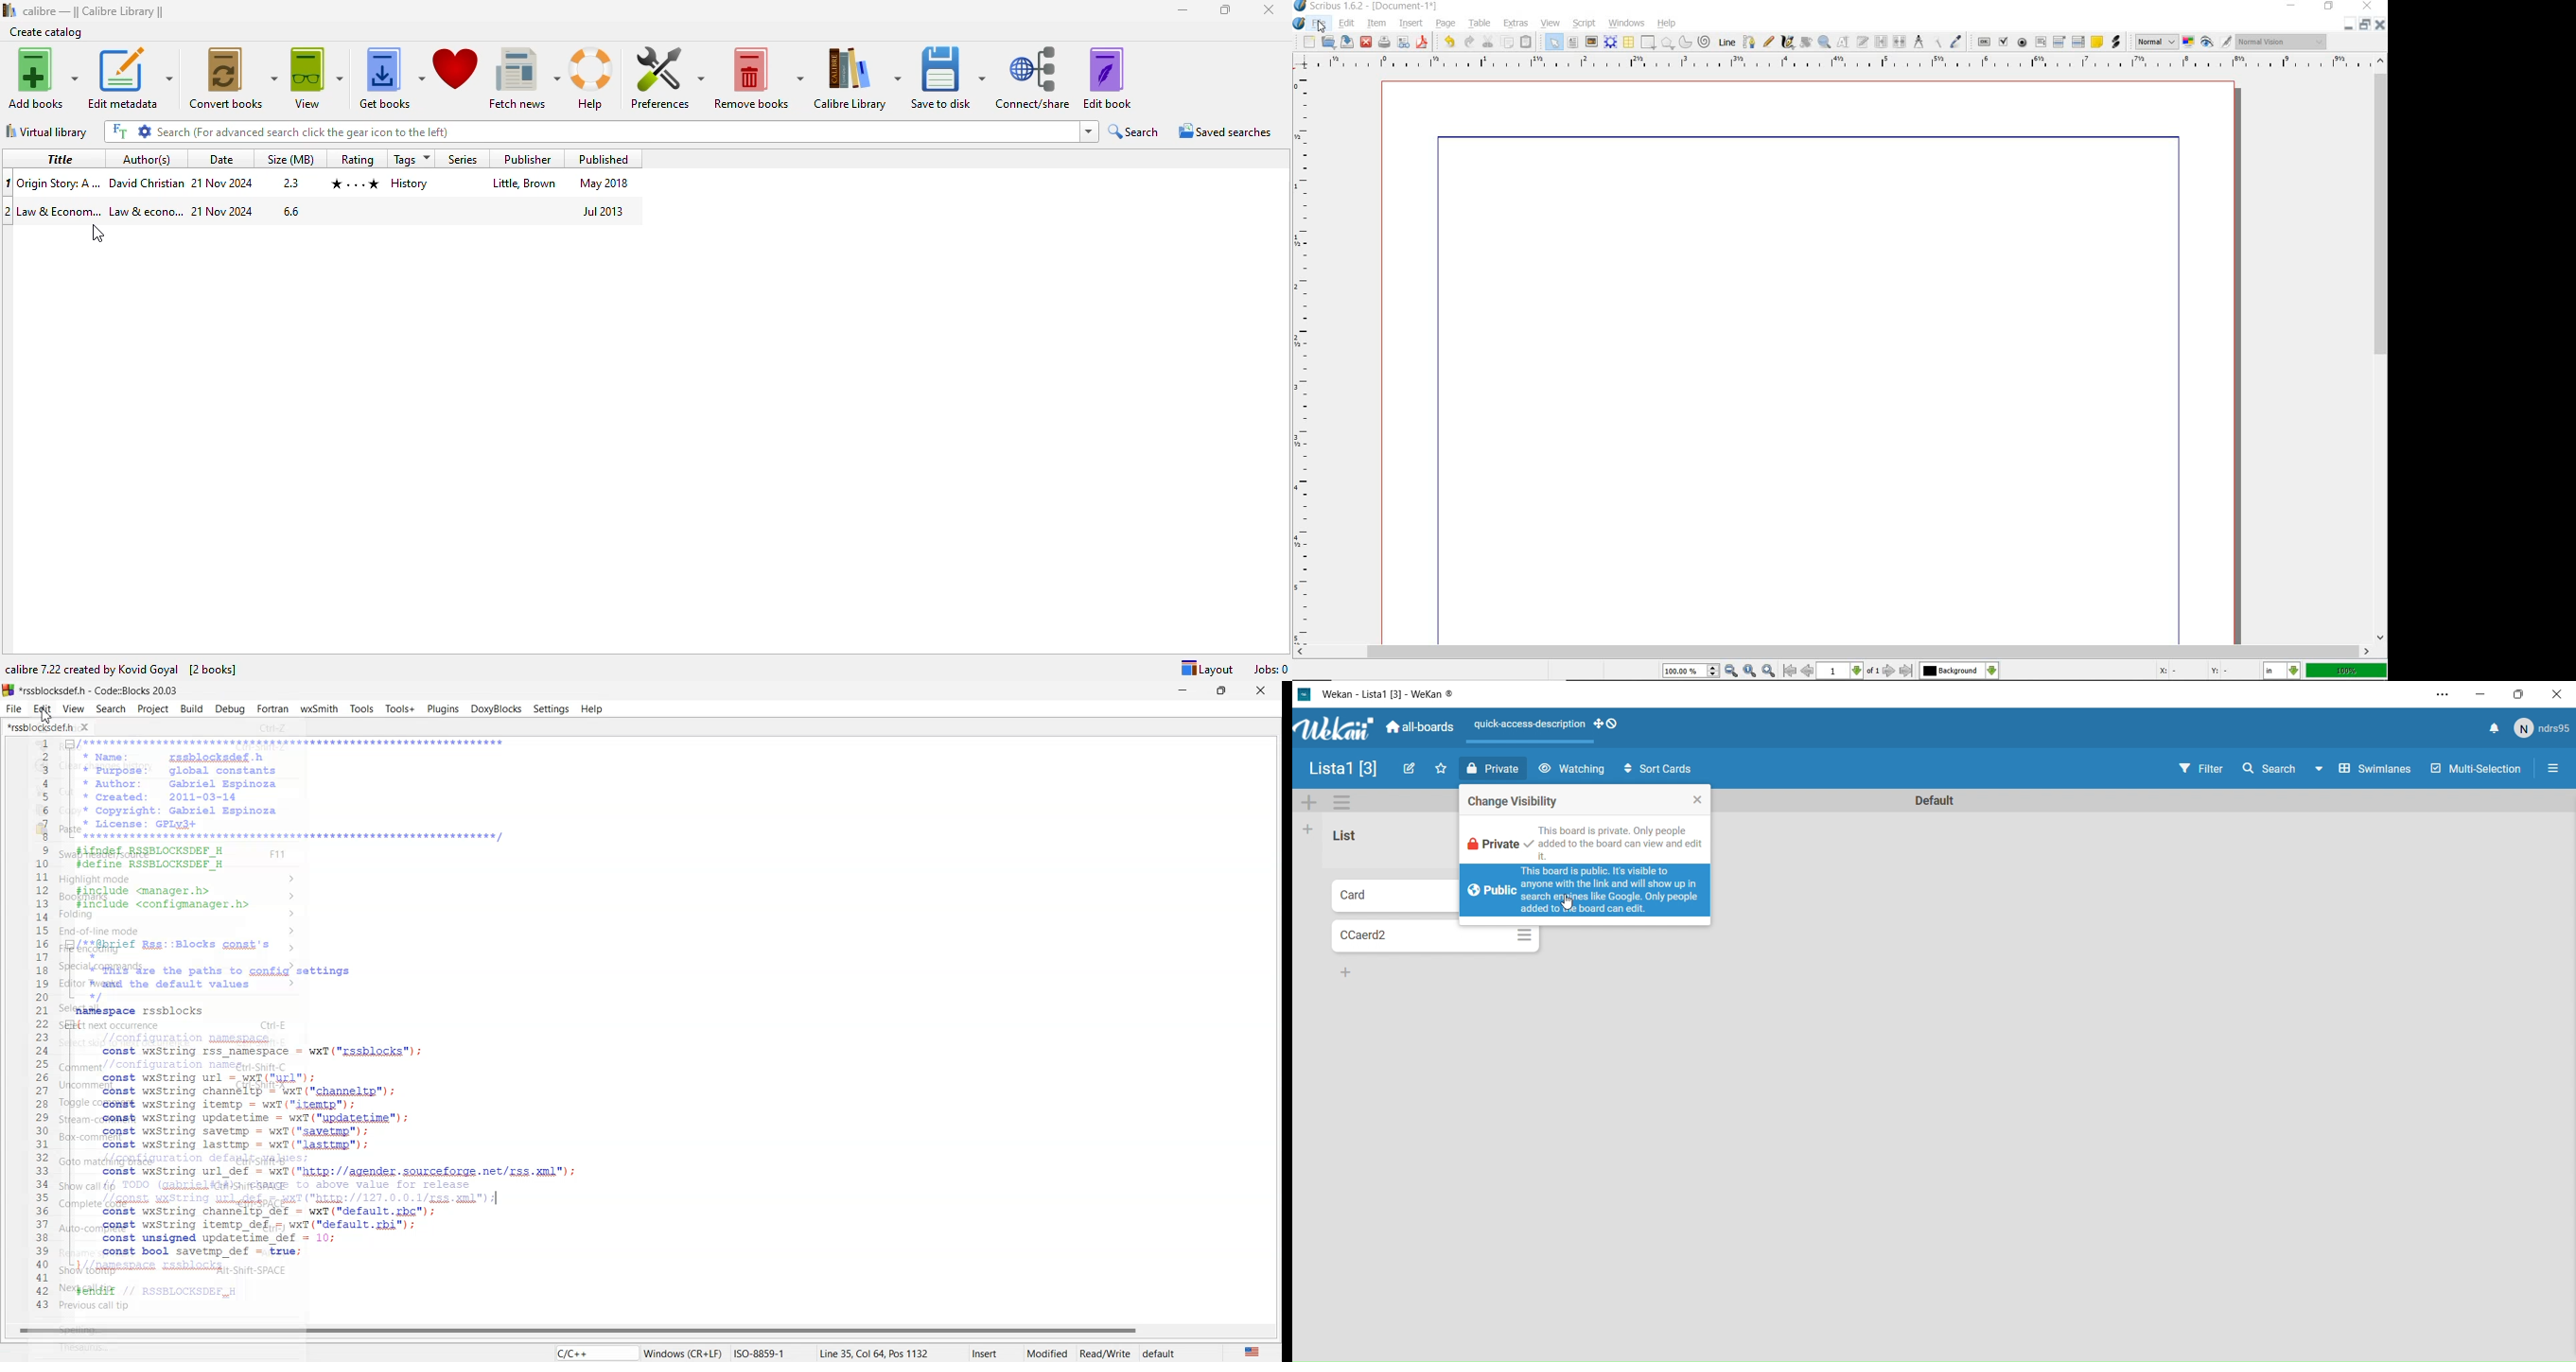 The height and width of the screenshot is (1372, 2576). Describe the element at coordinates (2475, 771) in the screenshot. I see `Multi Selection` at that location.